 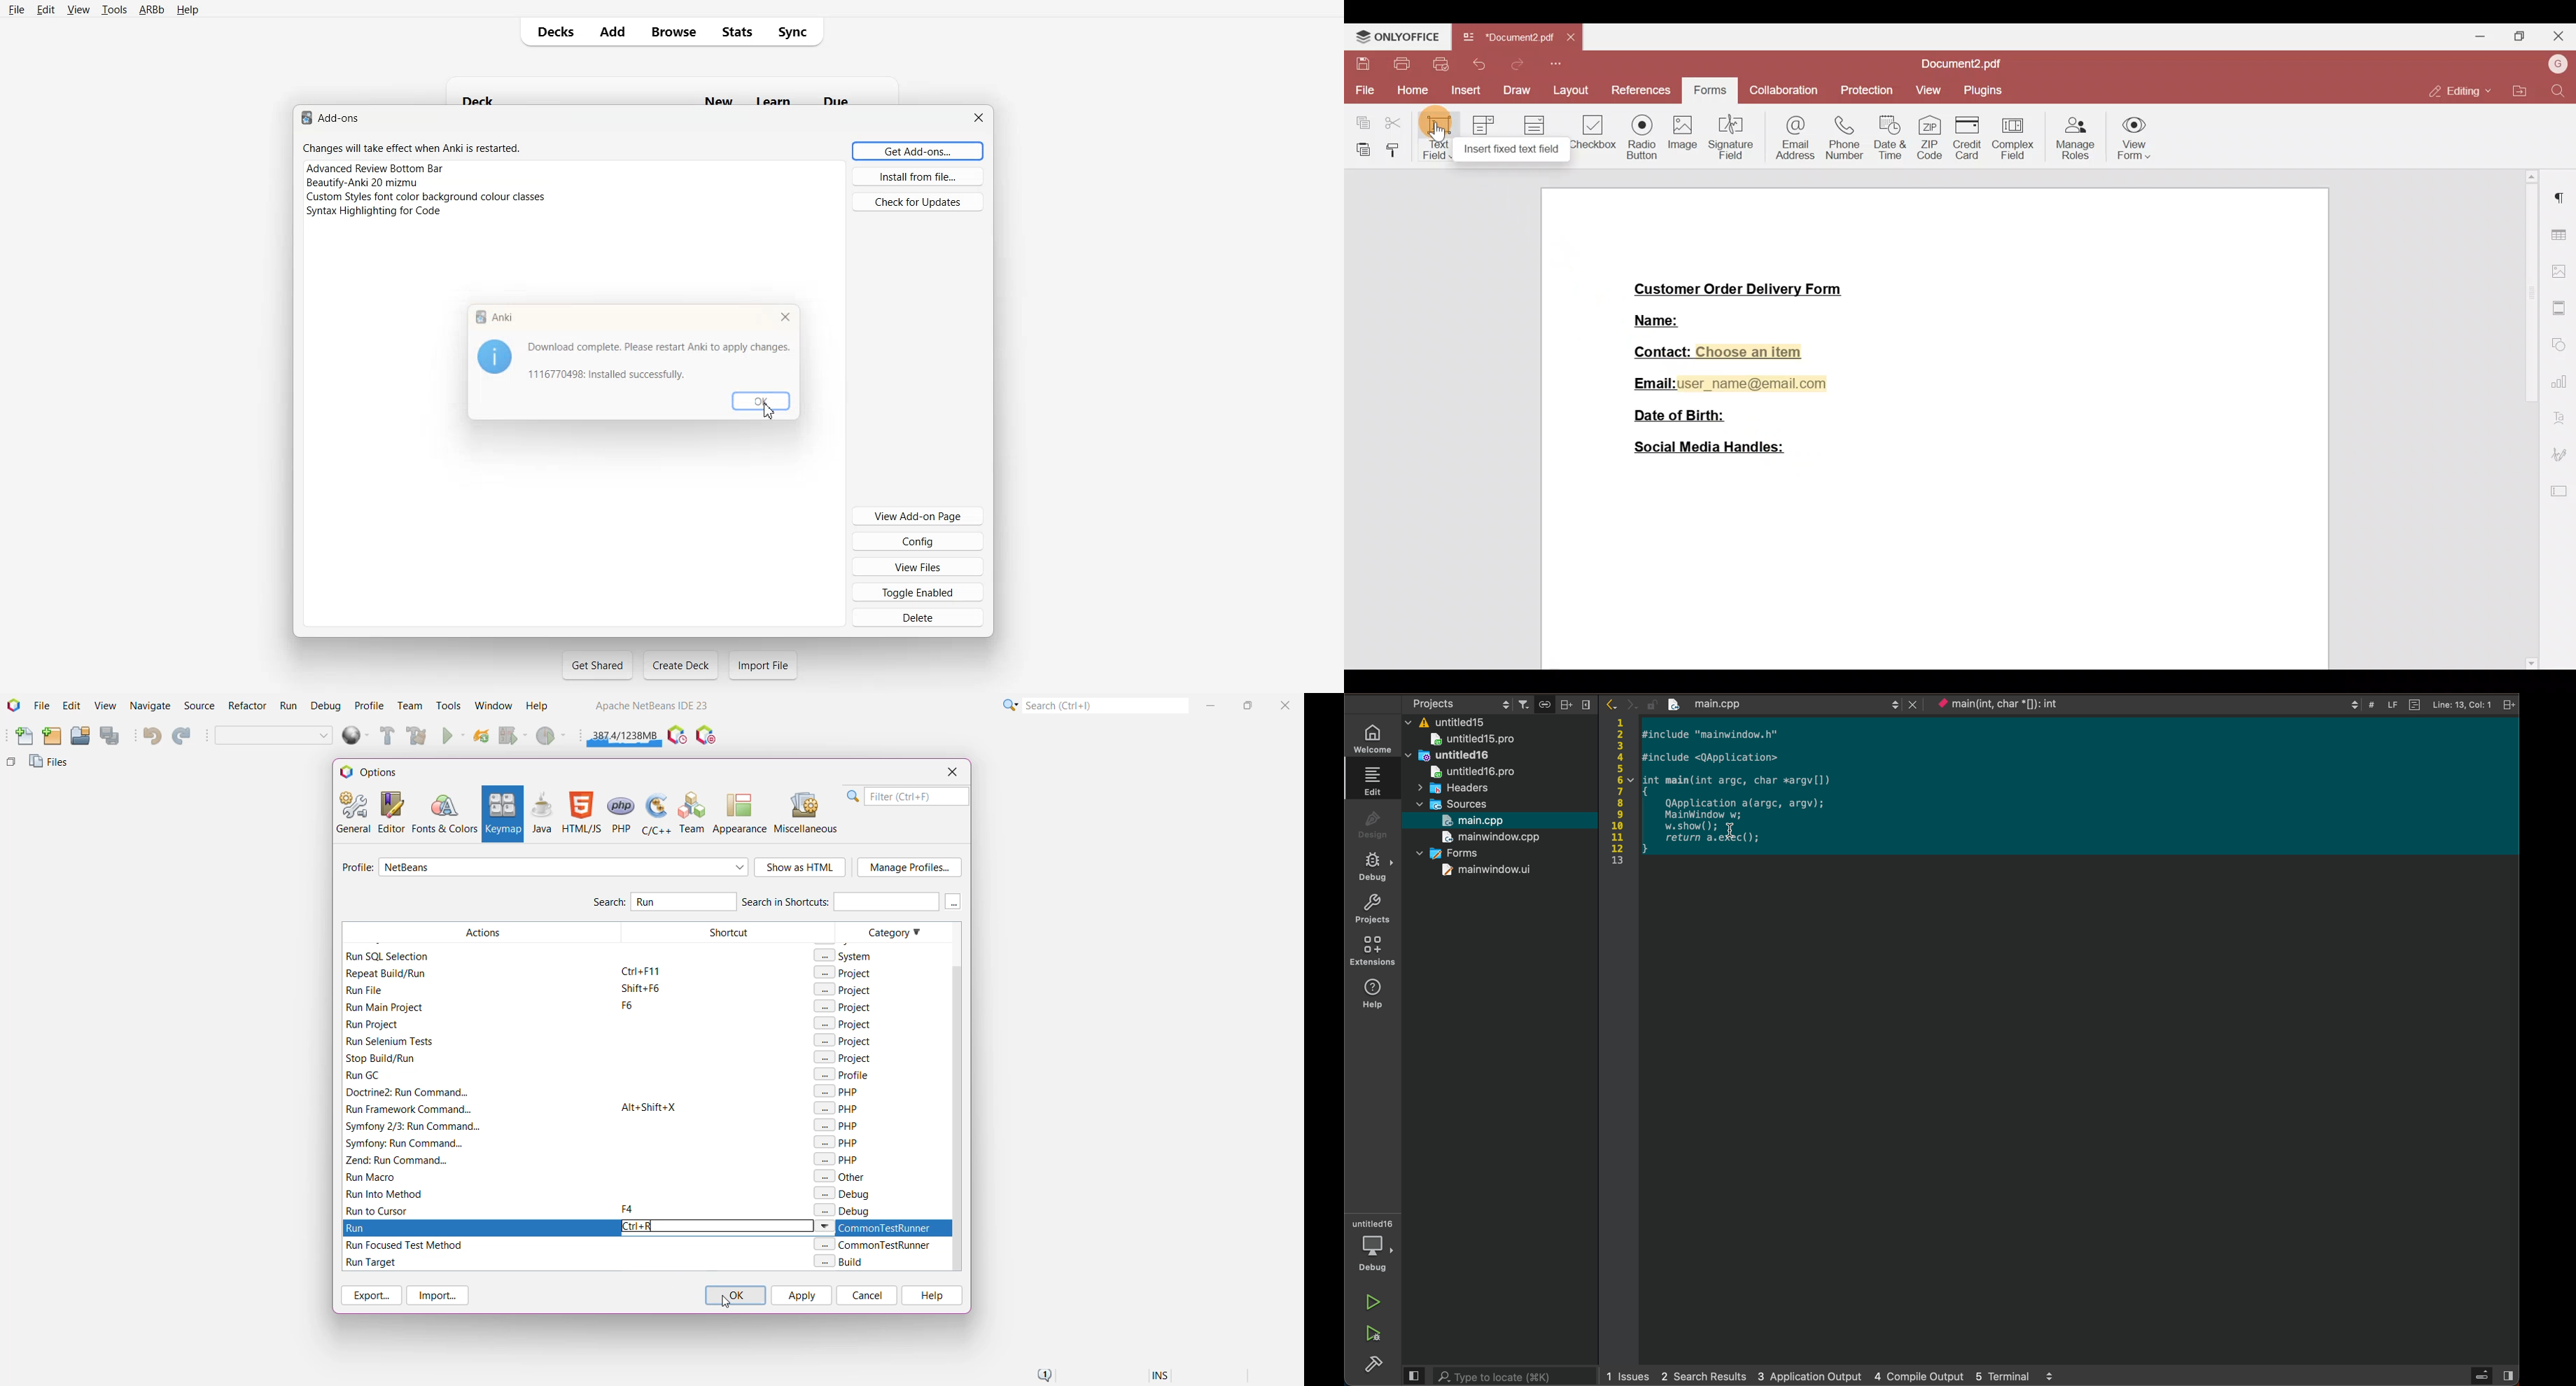 What do you see at coordinates (151, 736) in the screenshot?
I see `Undo` at bounding box center [151, 736].